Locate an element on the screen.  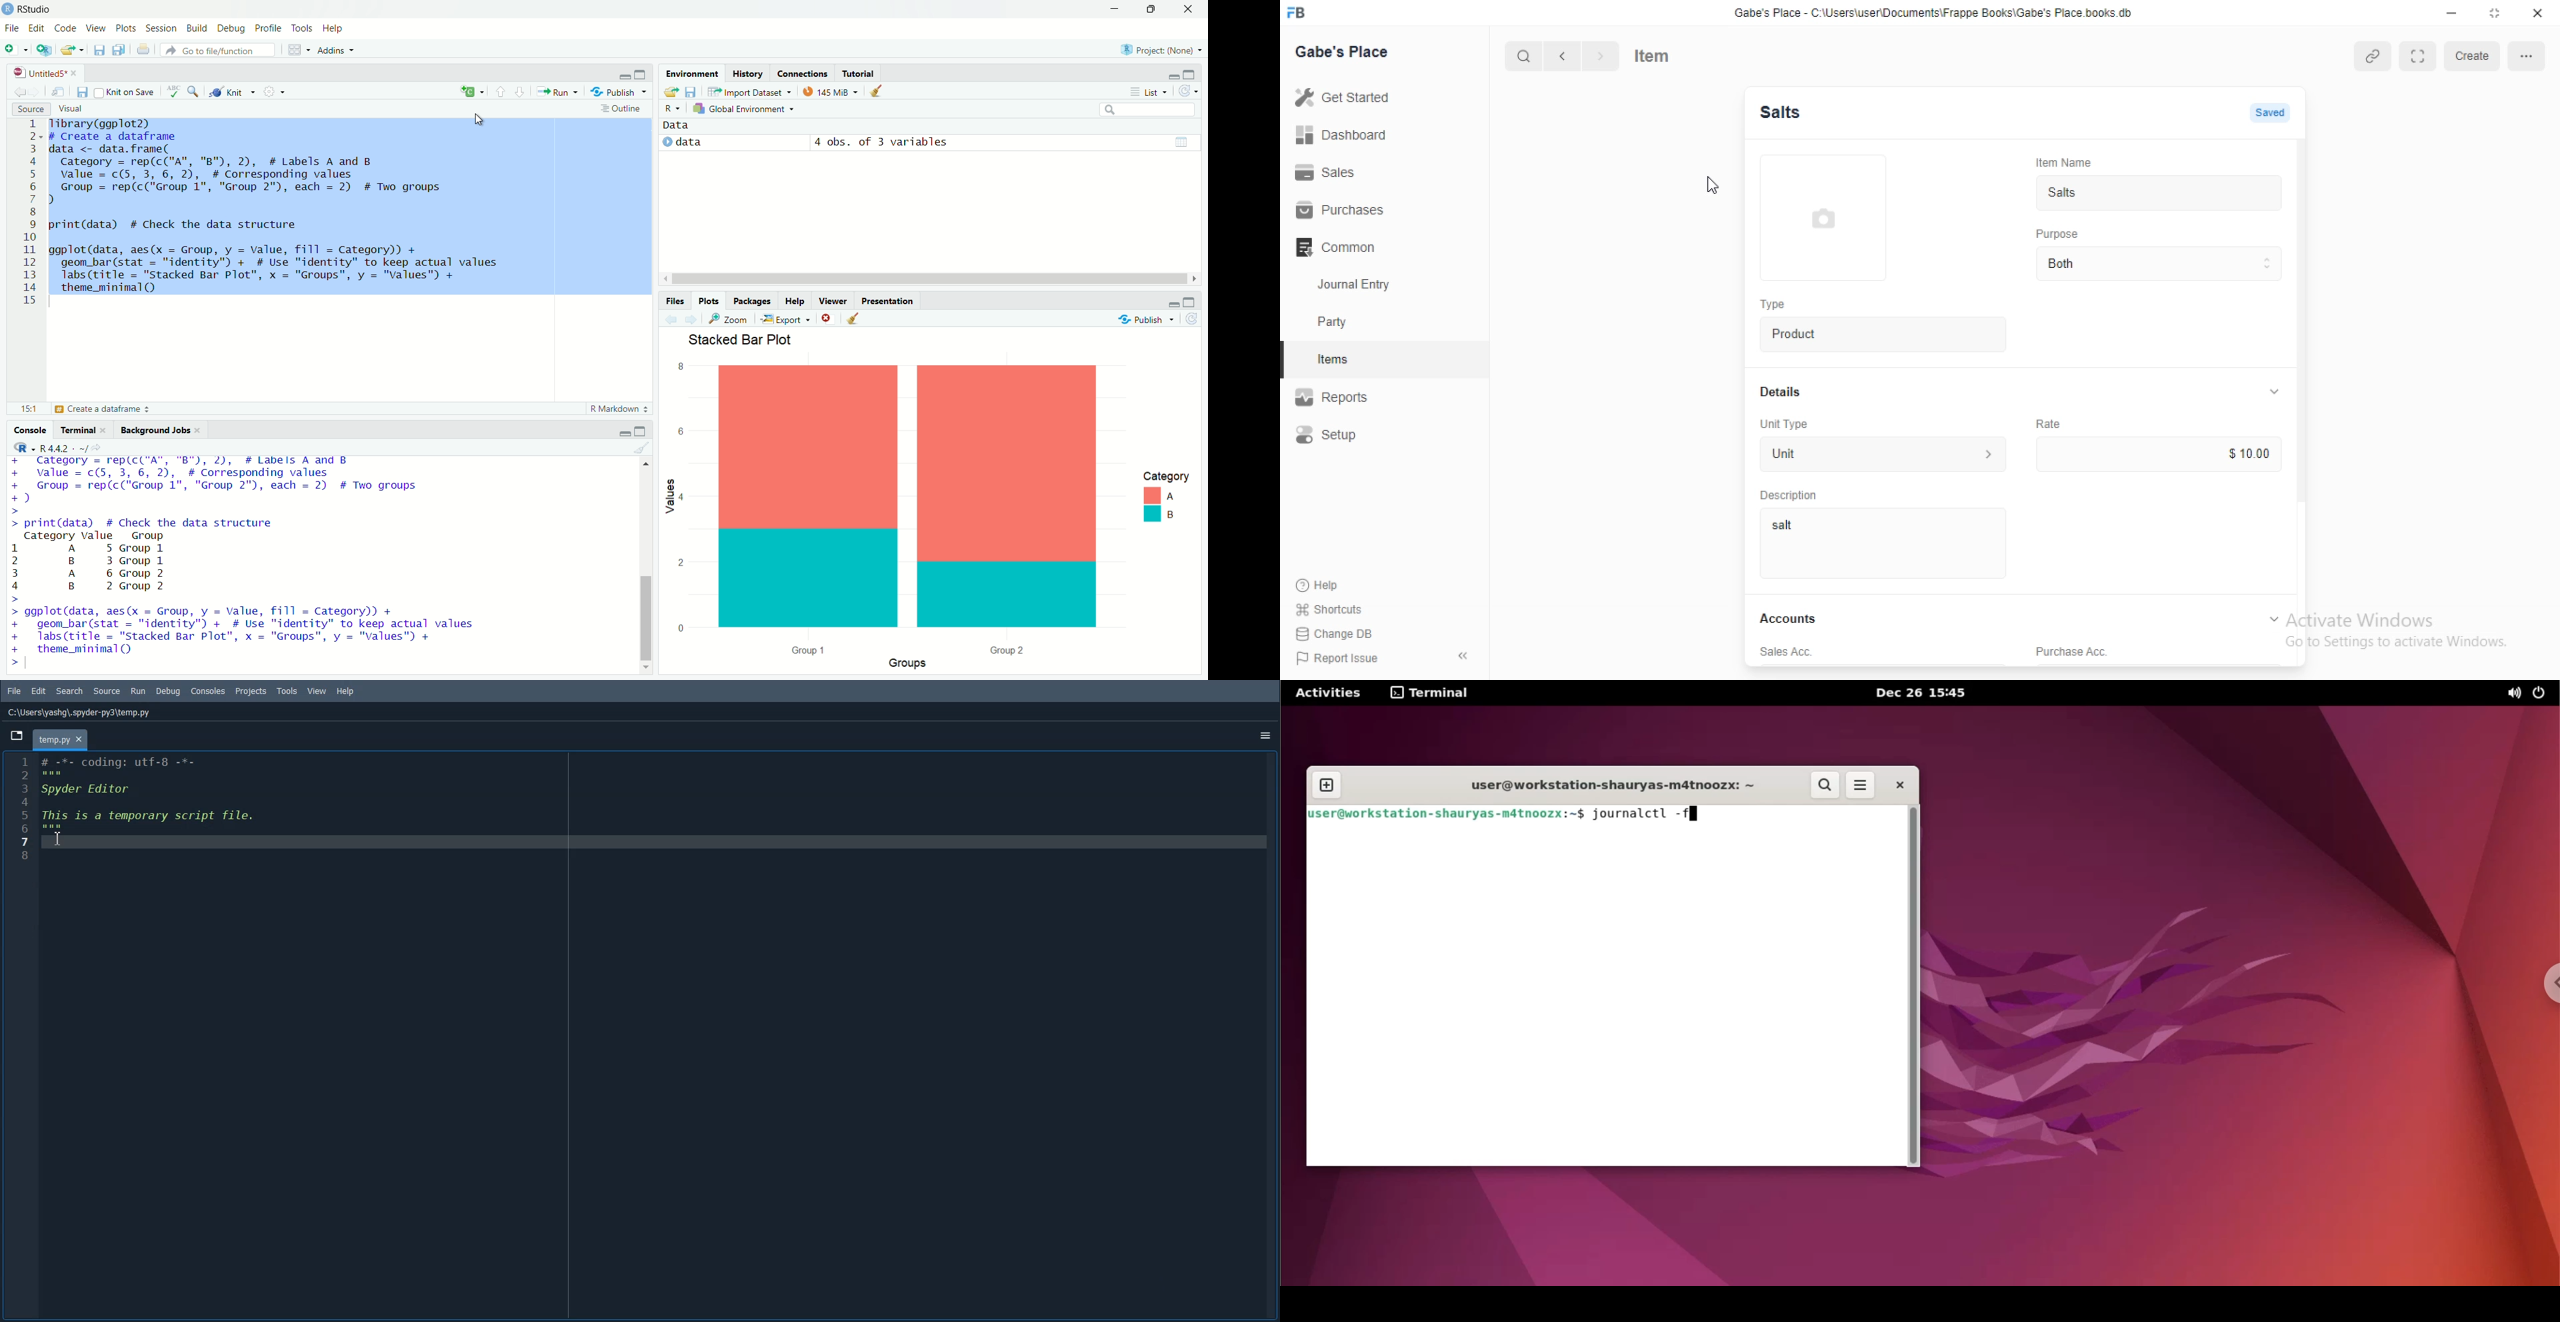
Go to previous section/chunk (Ctrl + PgUp) is located at coordinates (498, 90).